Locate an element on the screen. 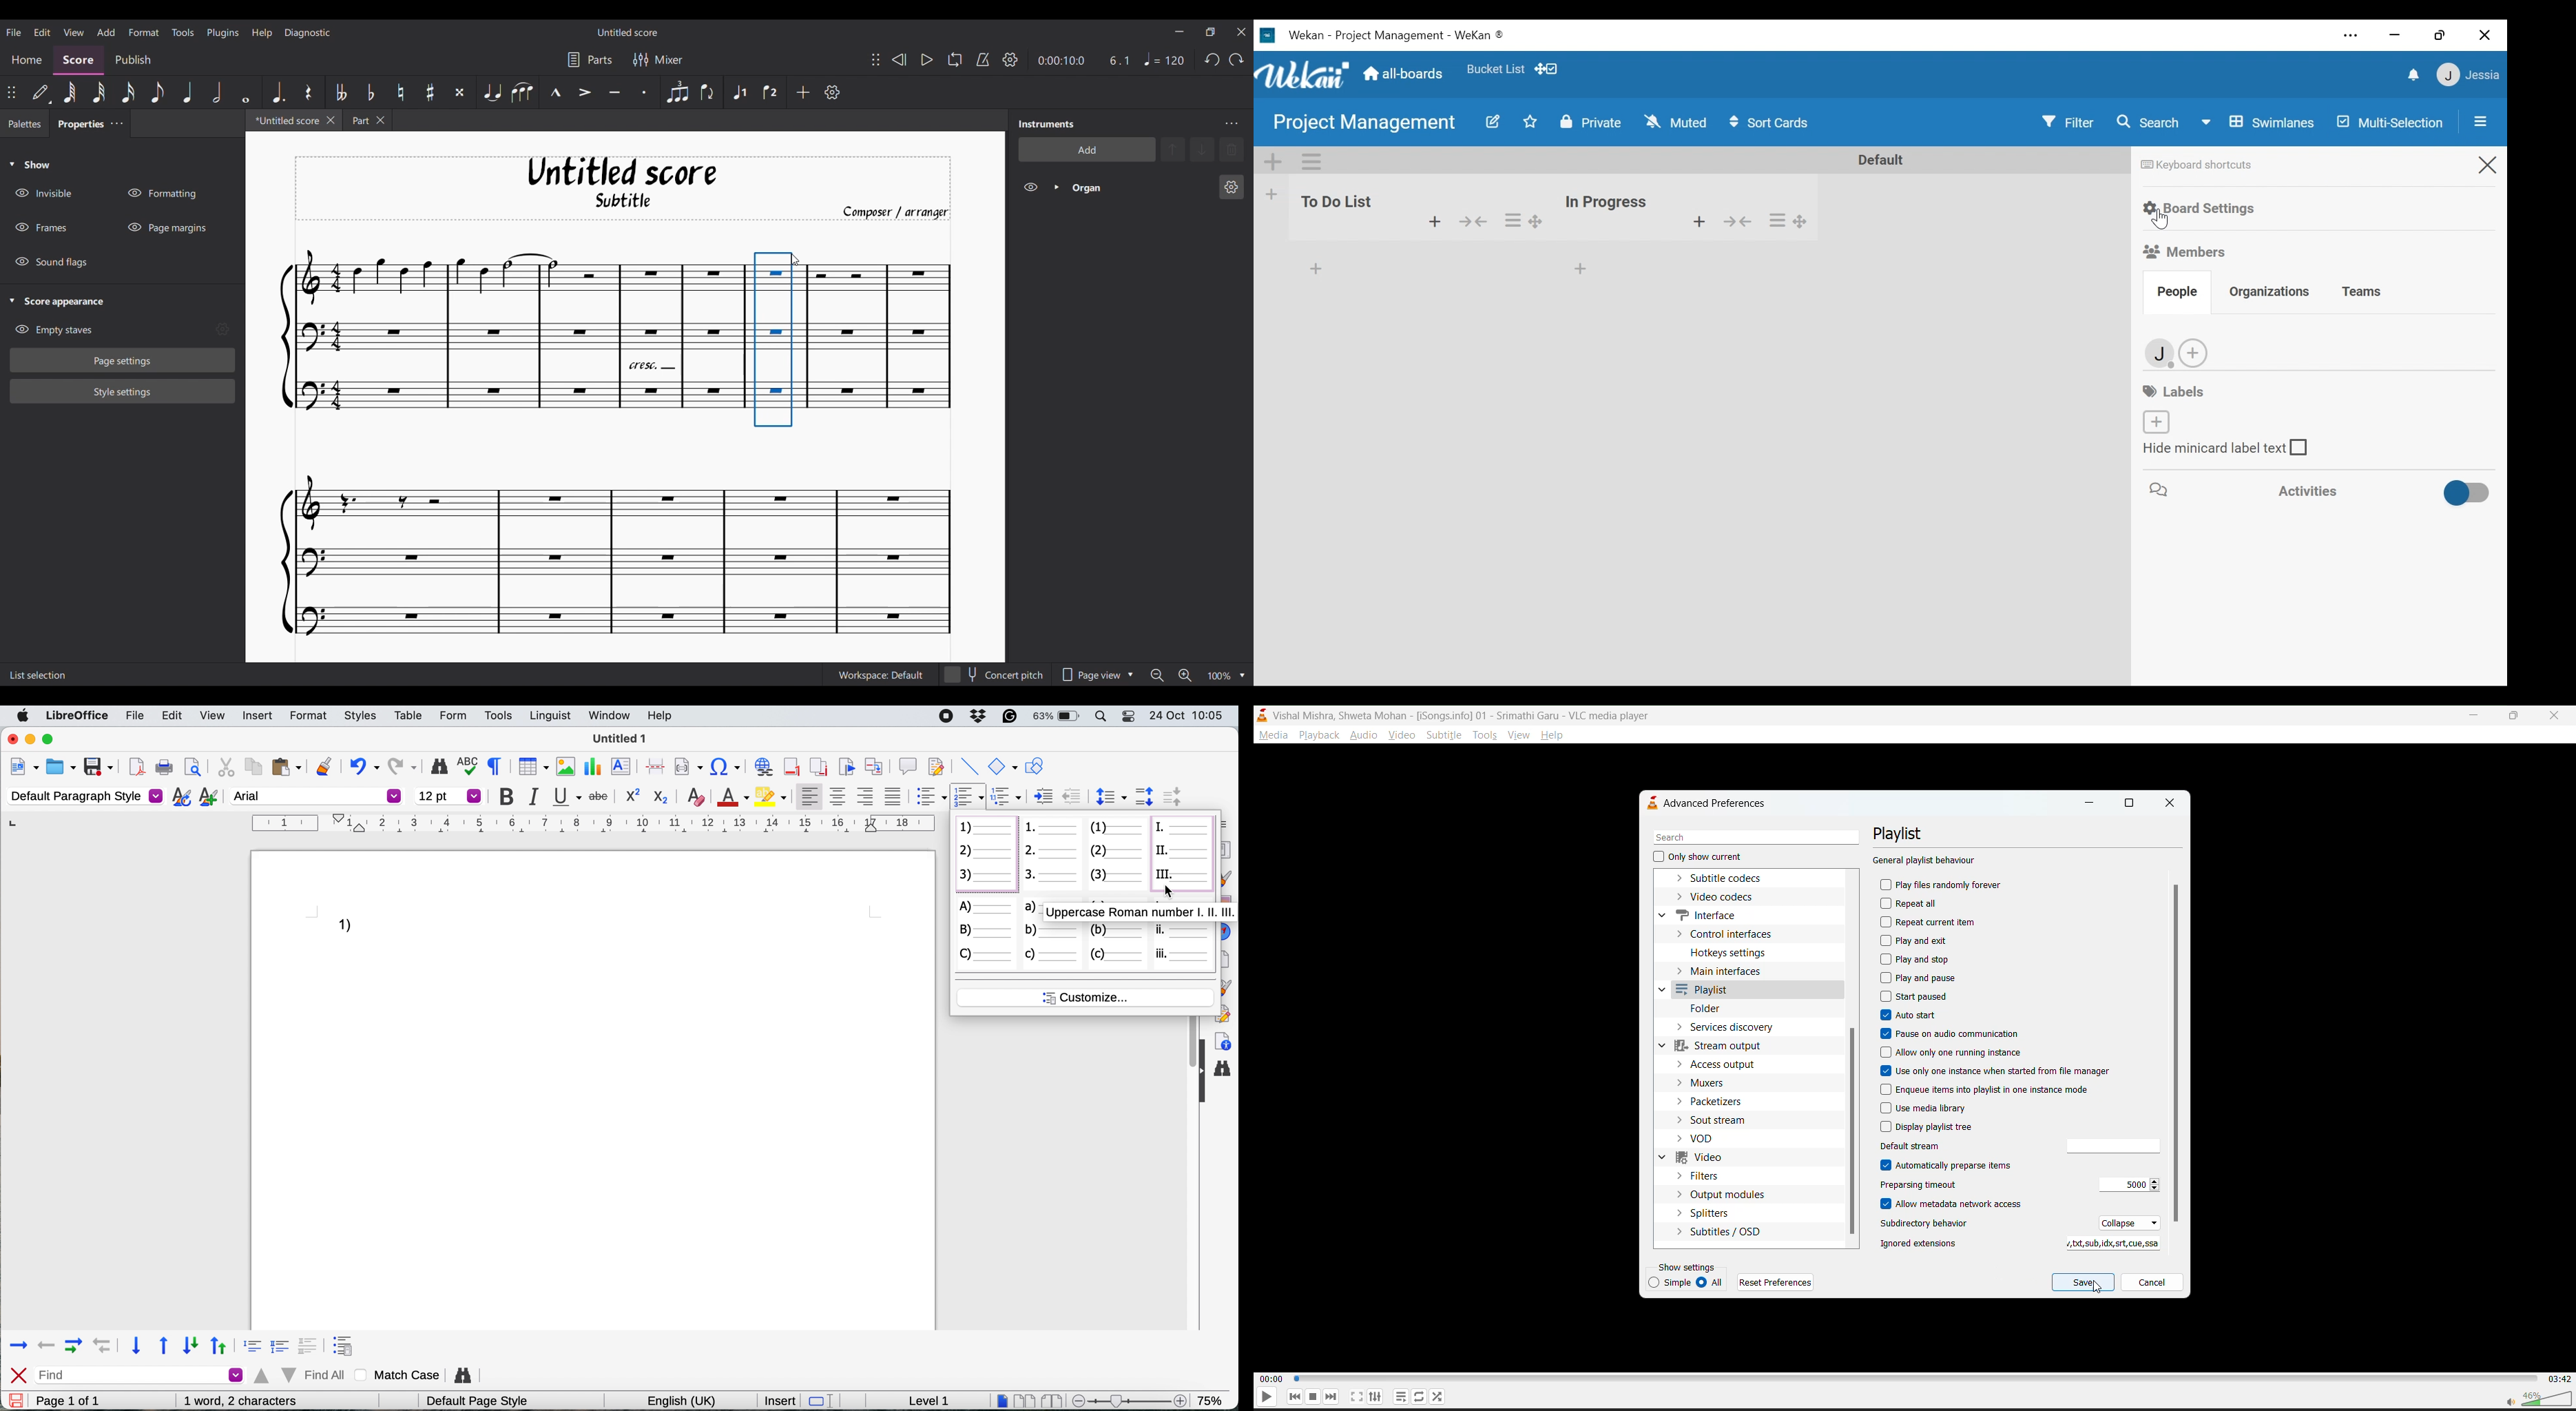  Zoom factor is located at coordinates (1219, 676).